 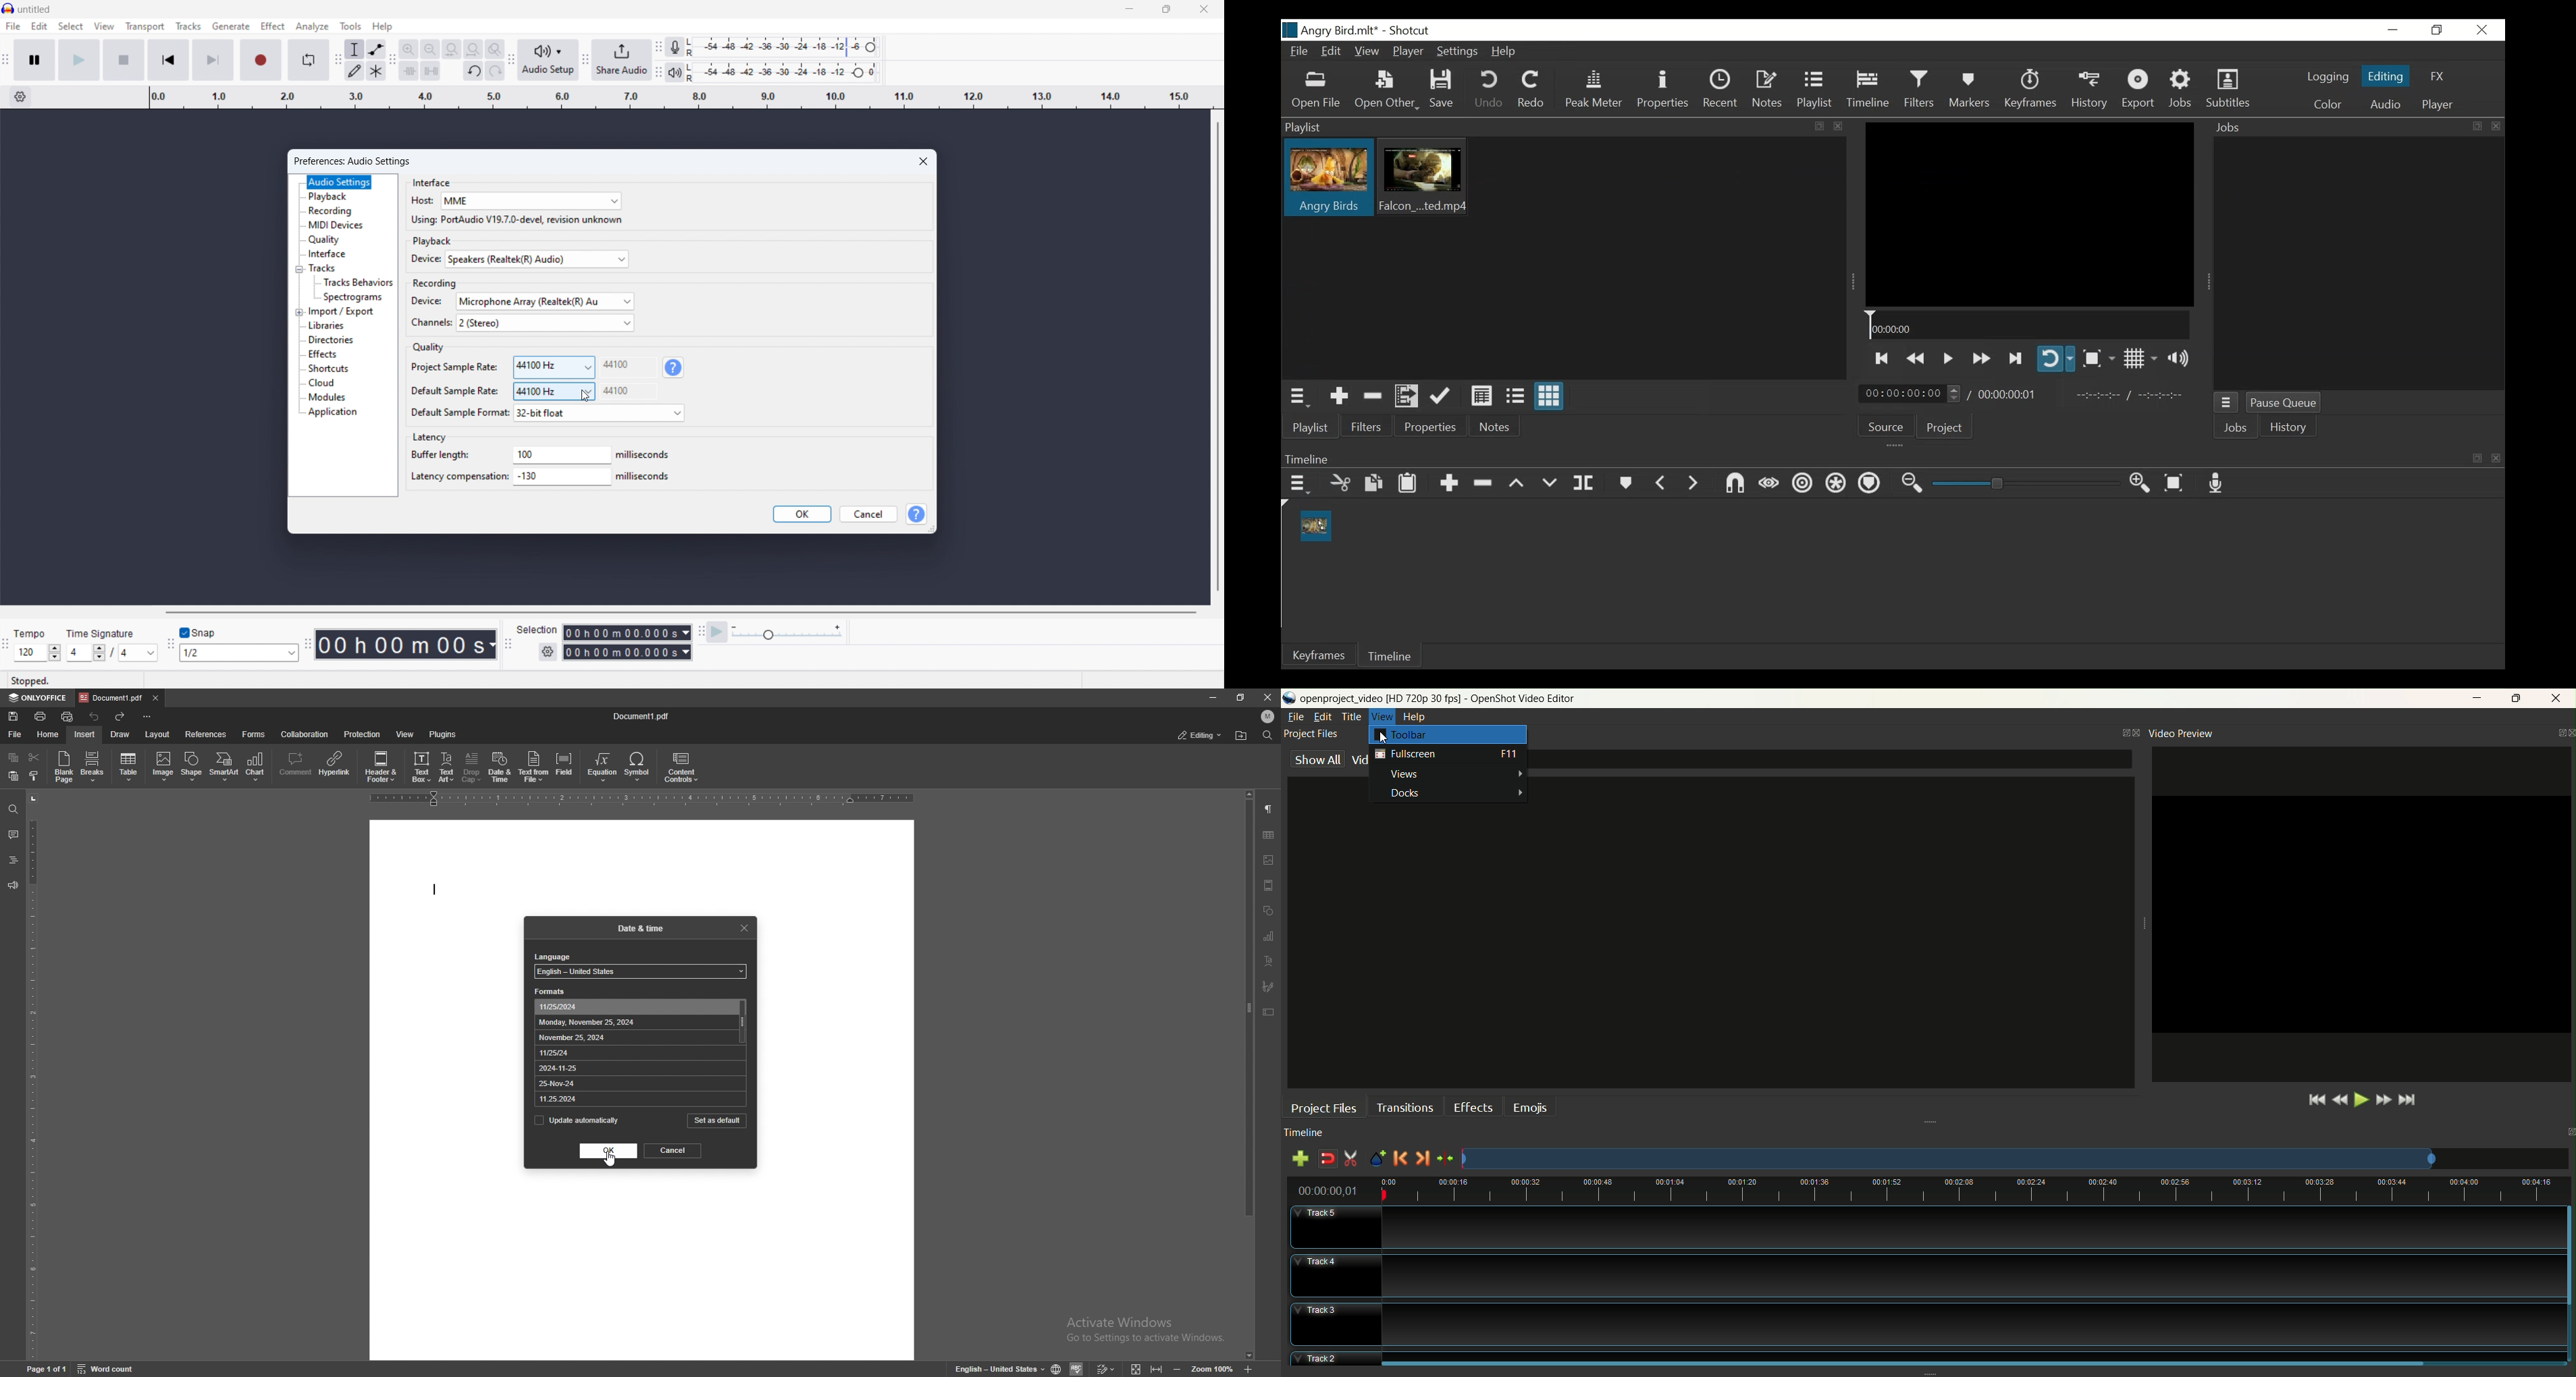 I want to click on Open File, so click(x=1319, y=89).